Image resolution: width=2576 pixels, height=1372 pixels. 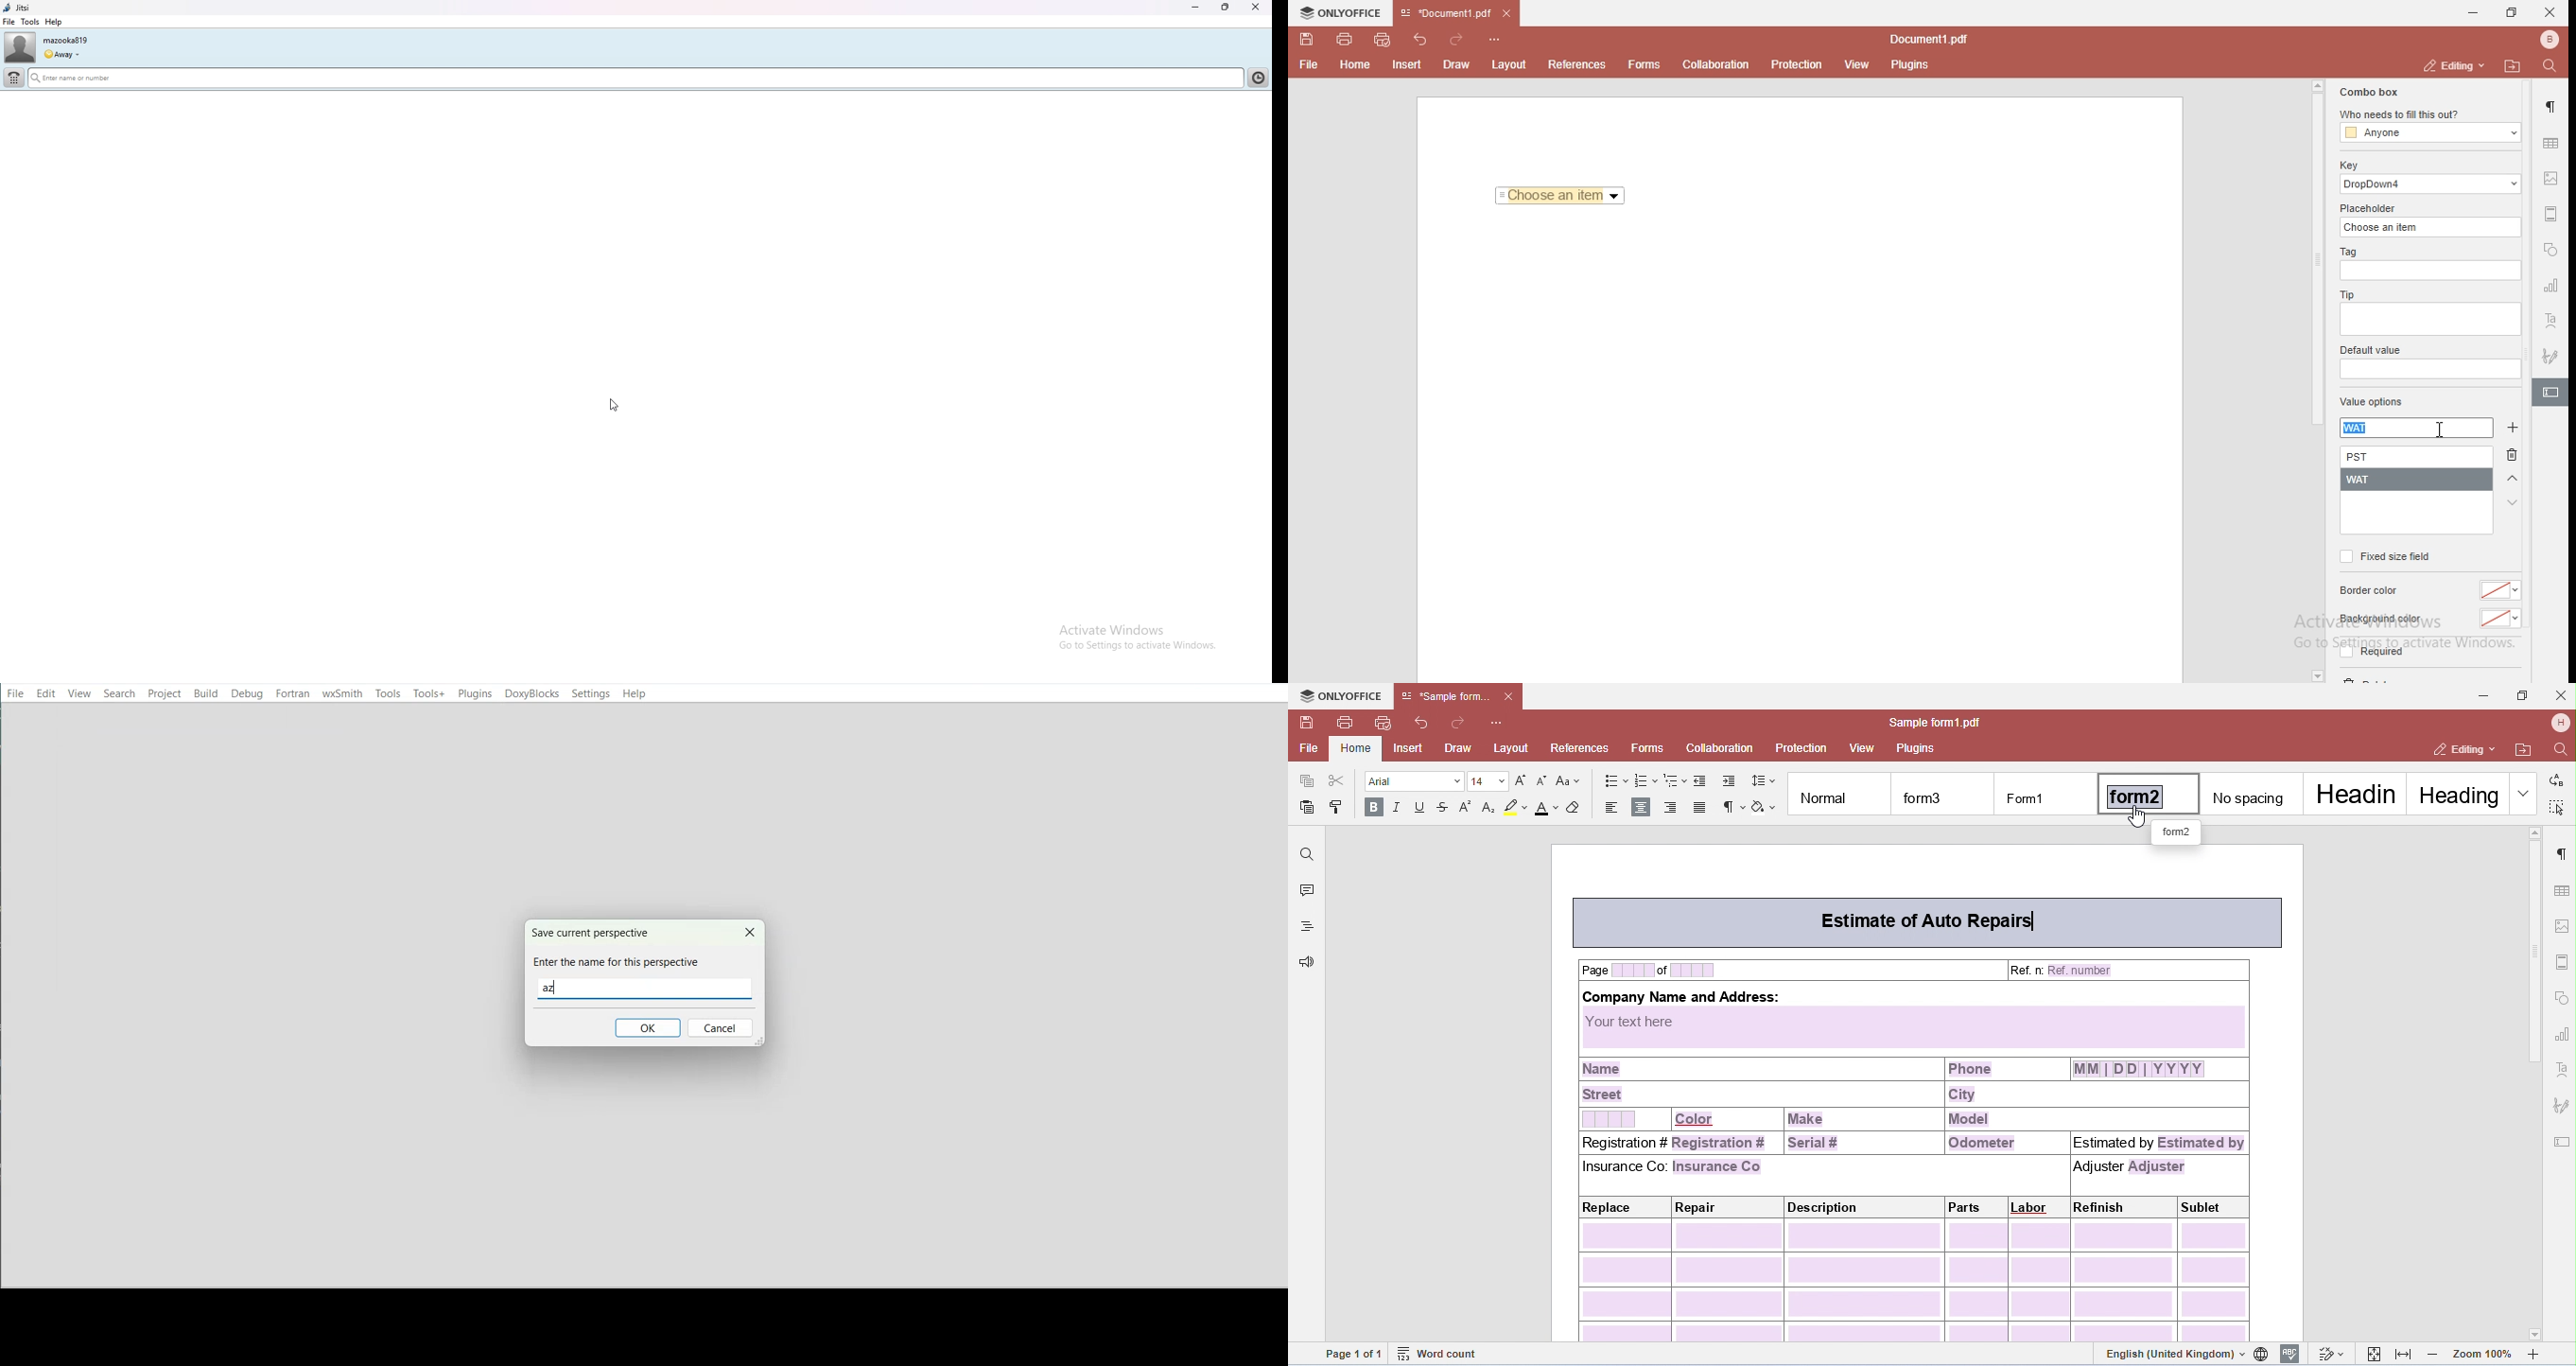 I want to click on dialpad, so click(x=13, y=77).